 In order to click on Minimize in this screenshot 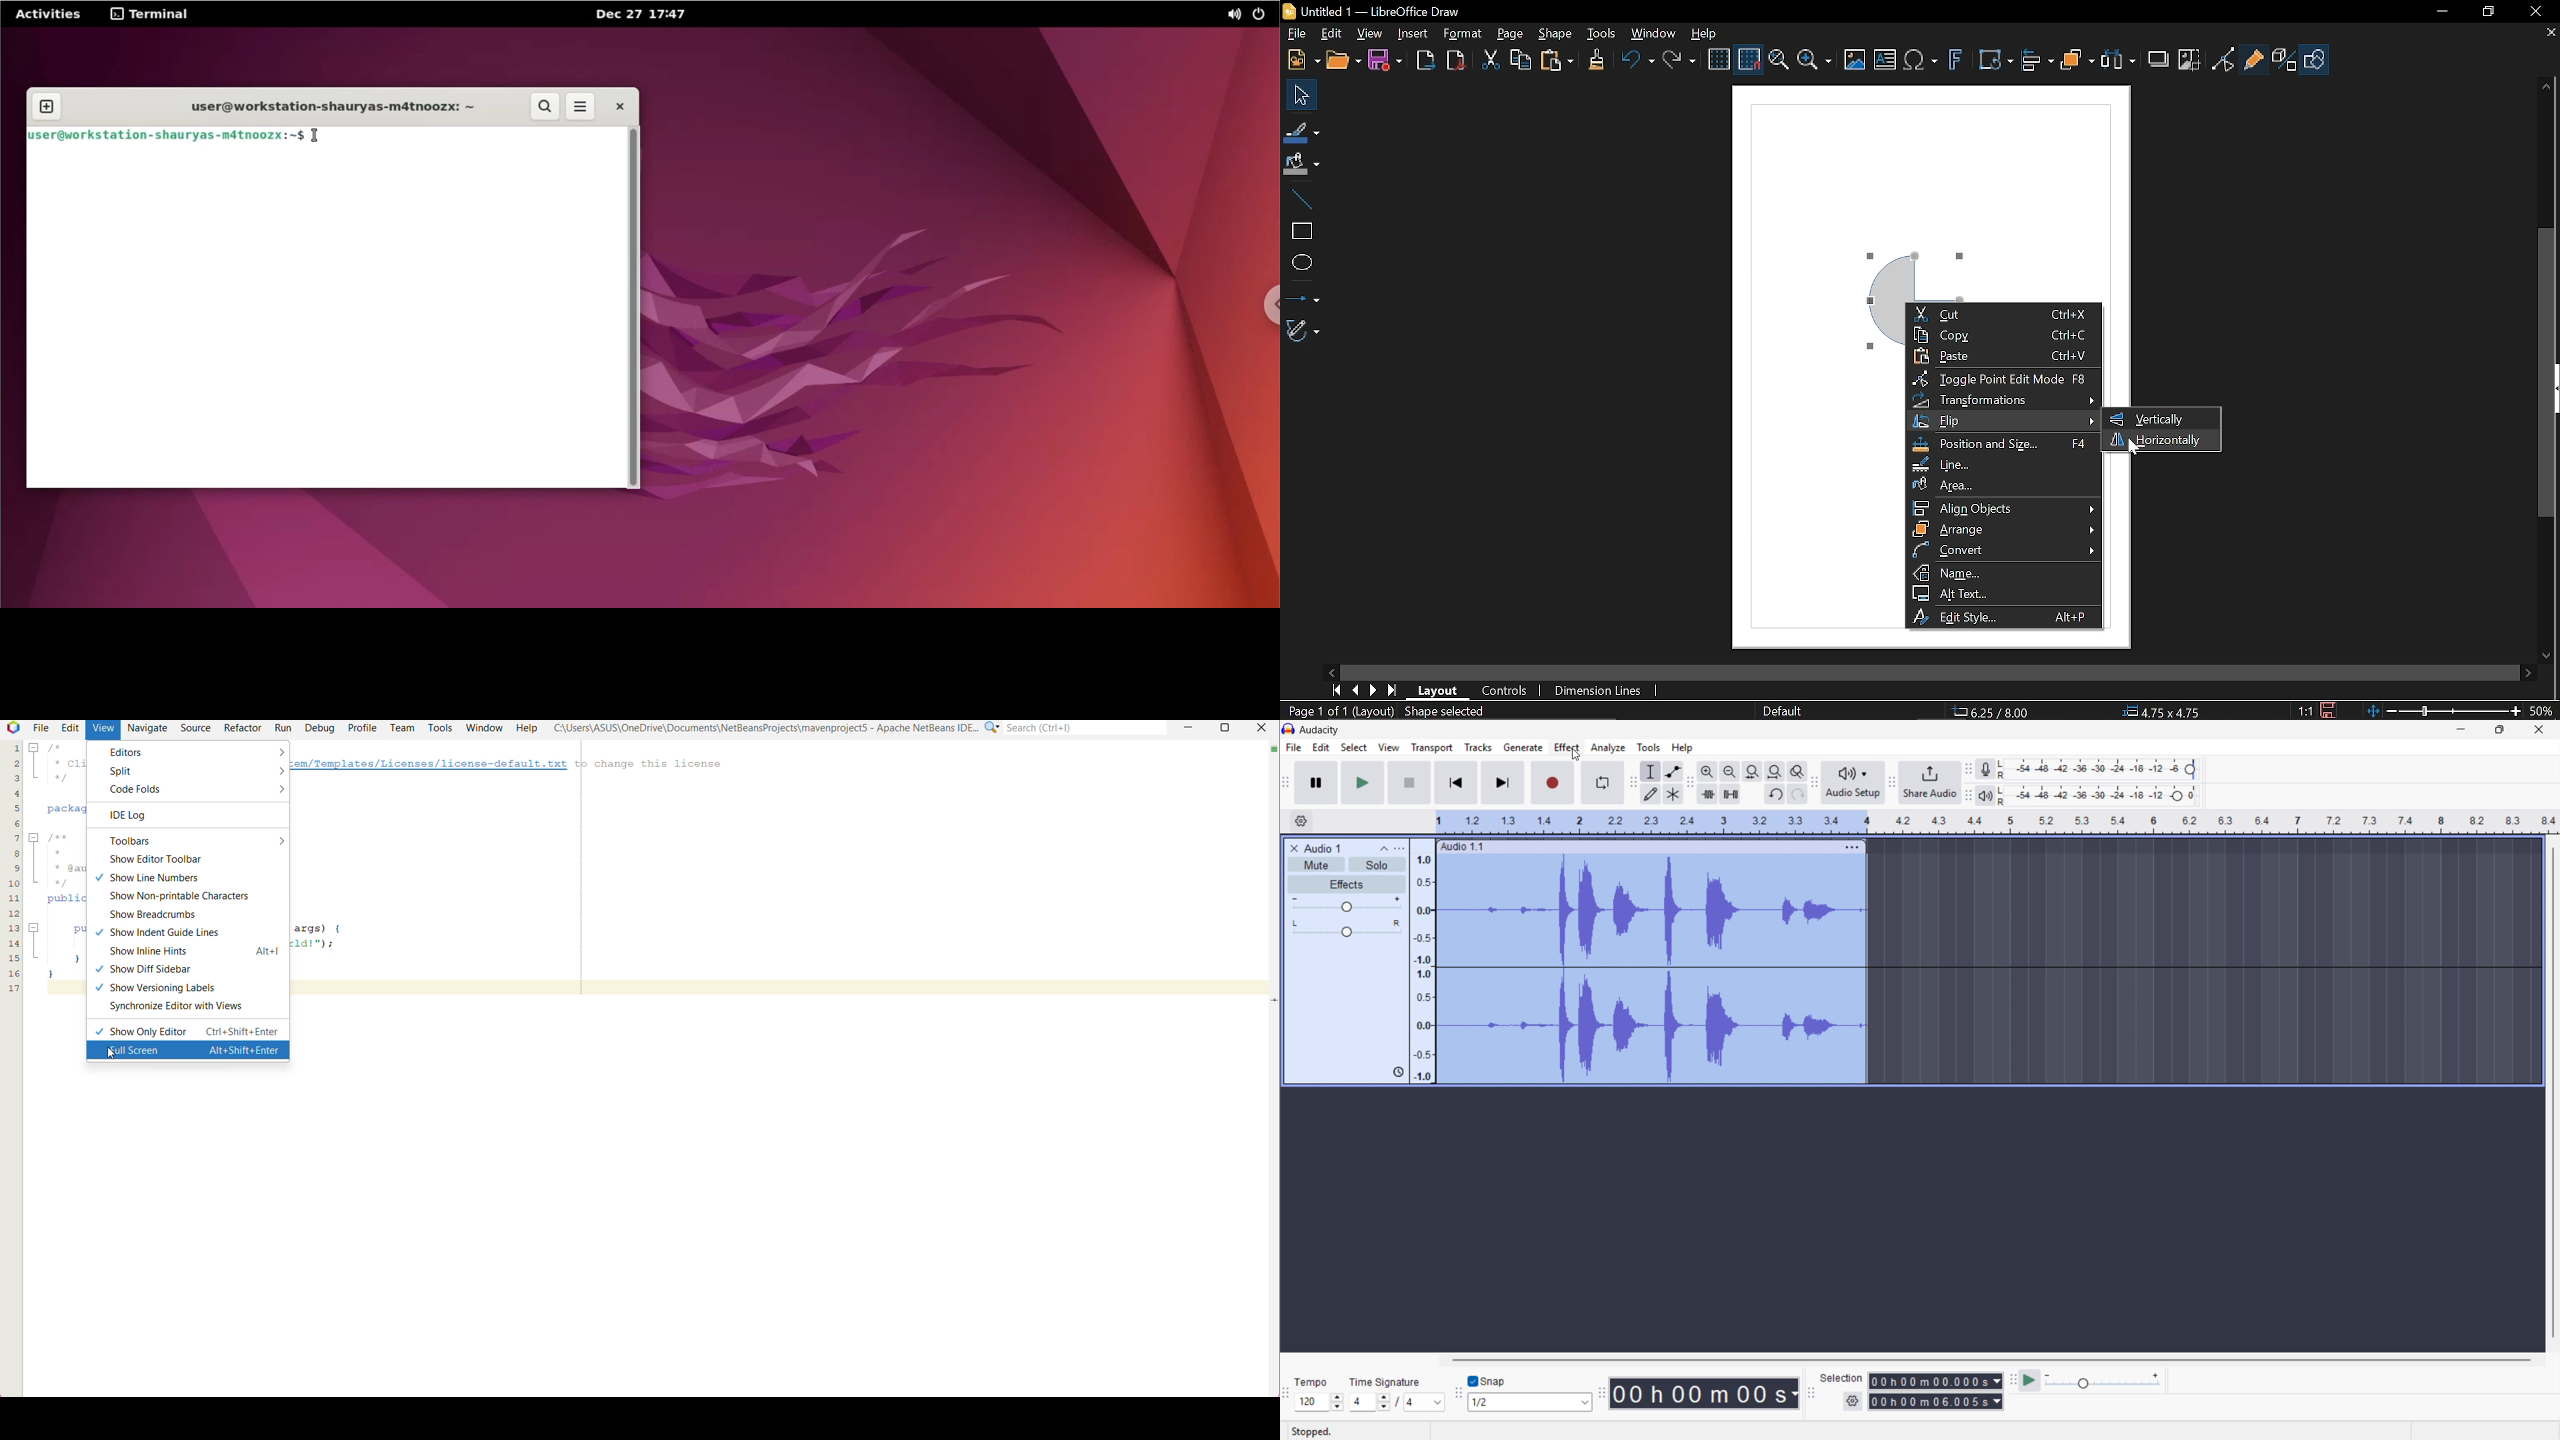, I will do `click(2443, 12)`.